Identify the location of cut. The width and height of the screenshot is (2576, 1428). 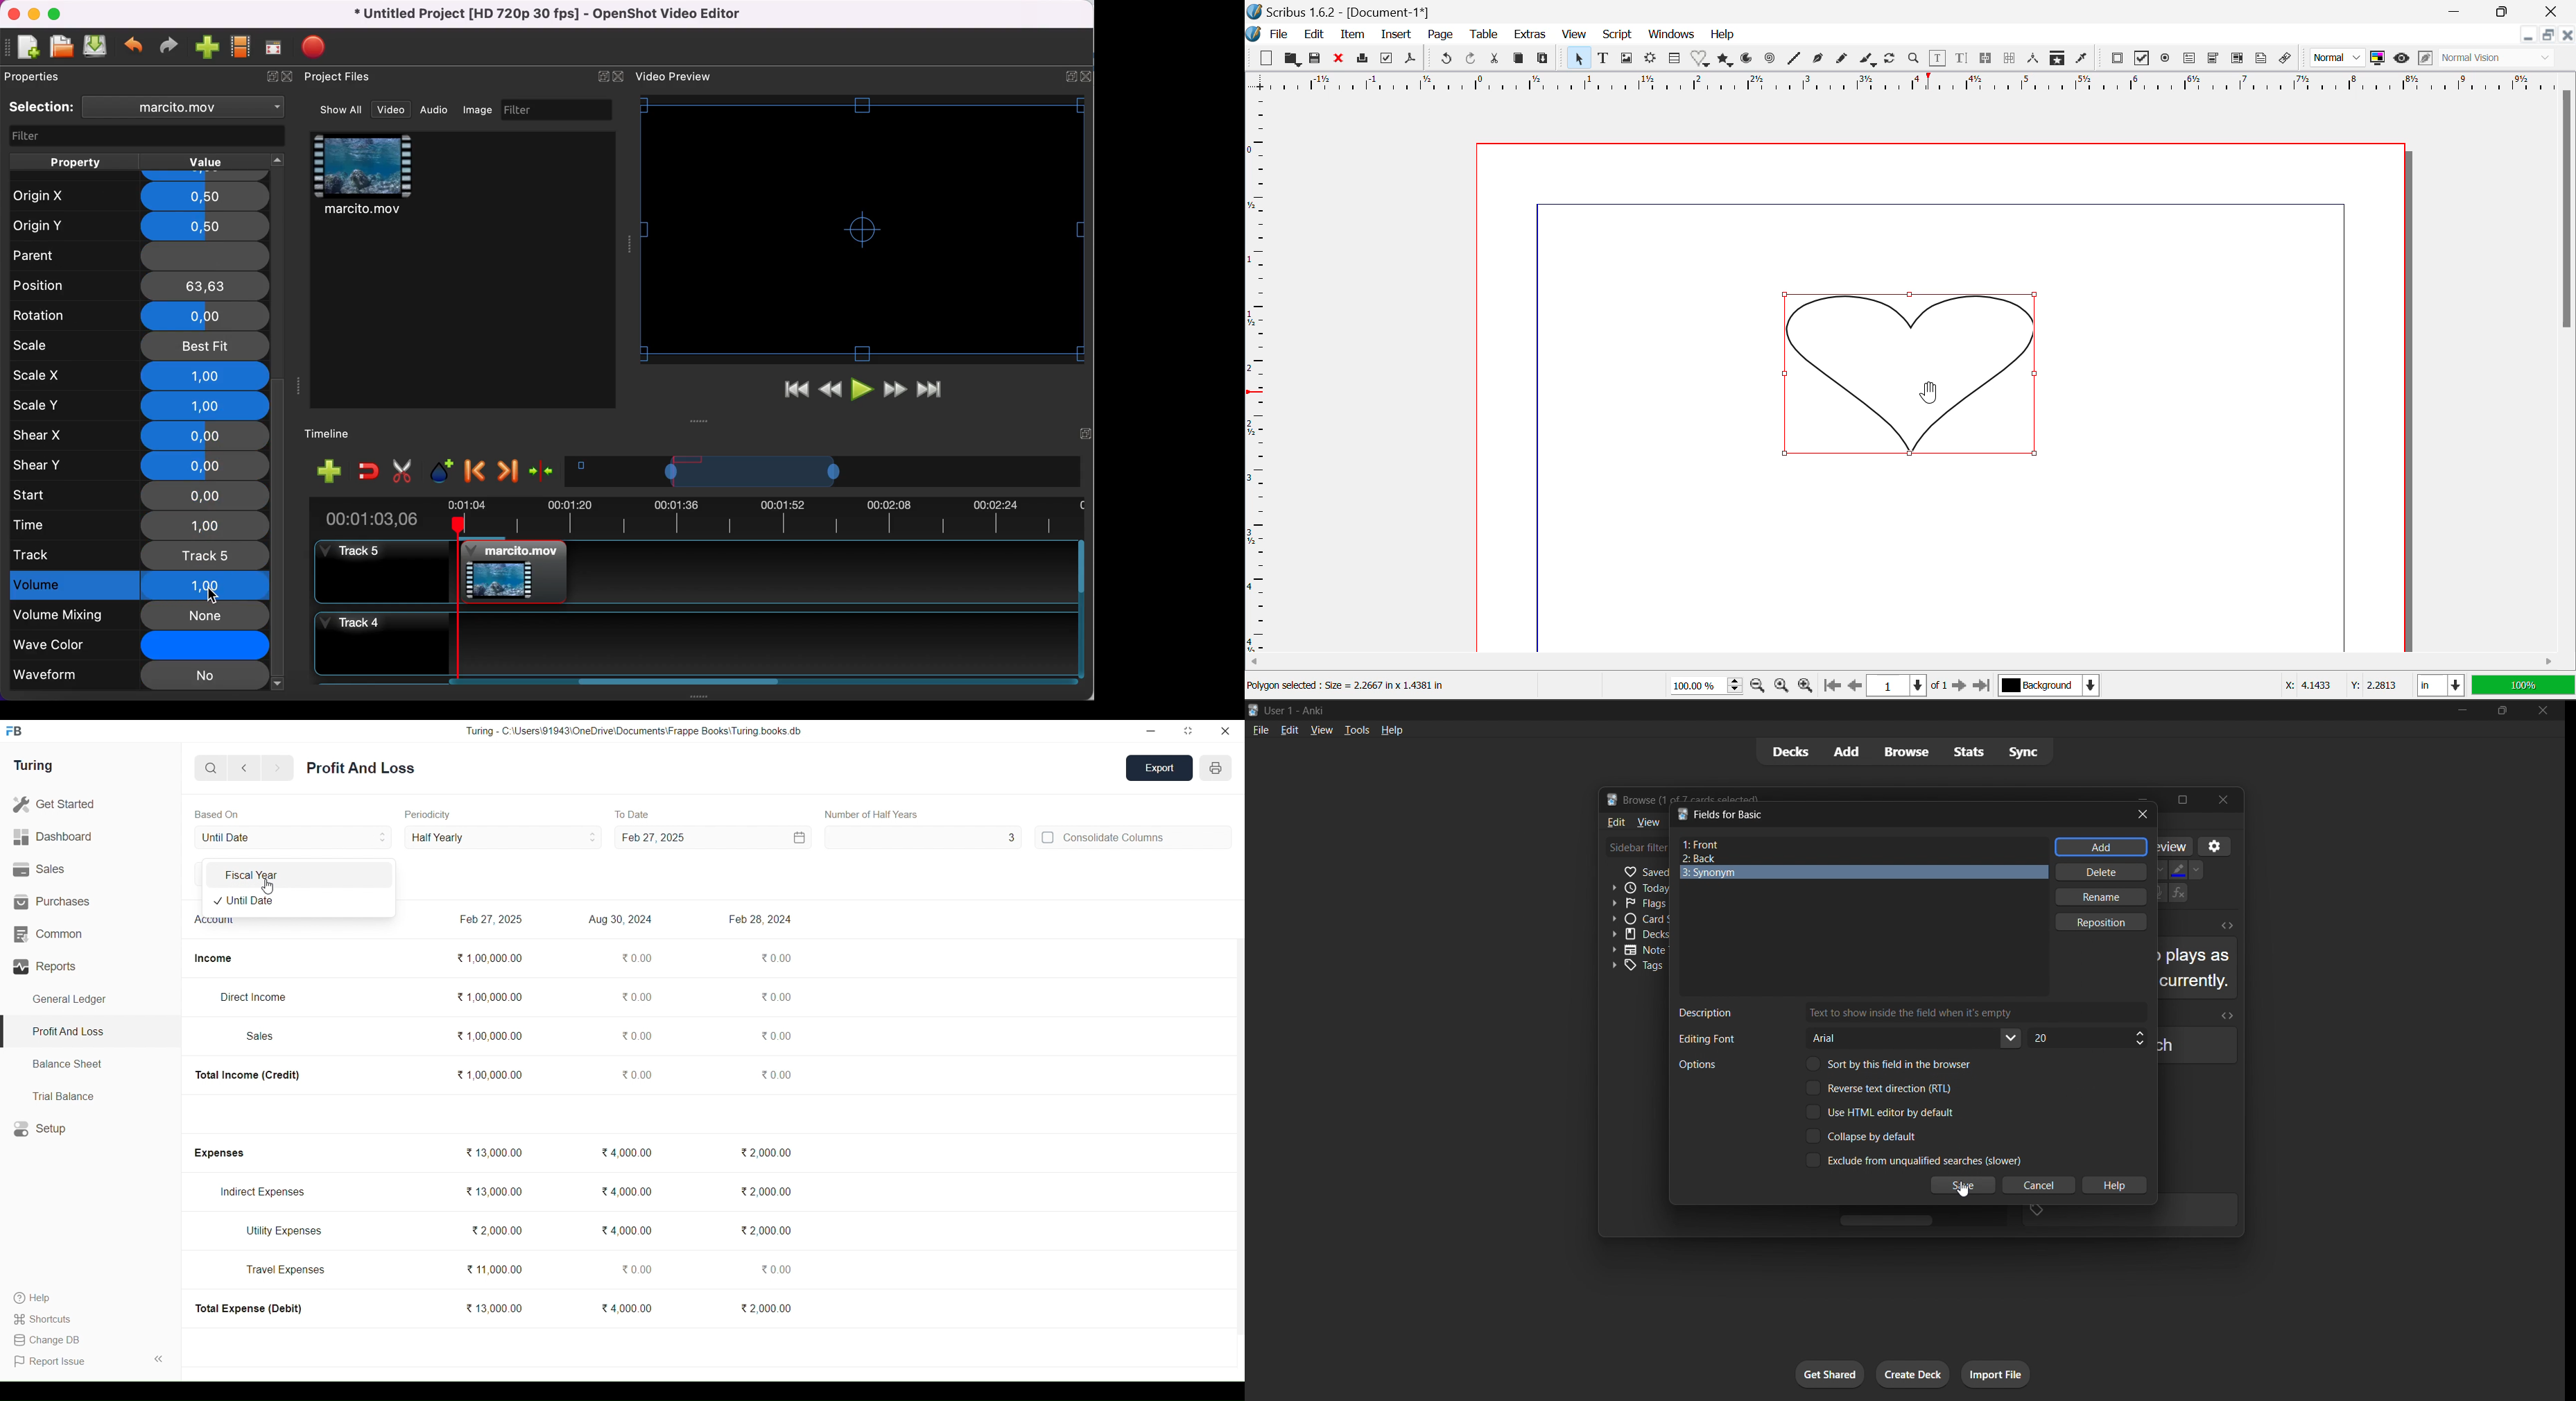
(403, 471).